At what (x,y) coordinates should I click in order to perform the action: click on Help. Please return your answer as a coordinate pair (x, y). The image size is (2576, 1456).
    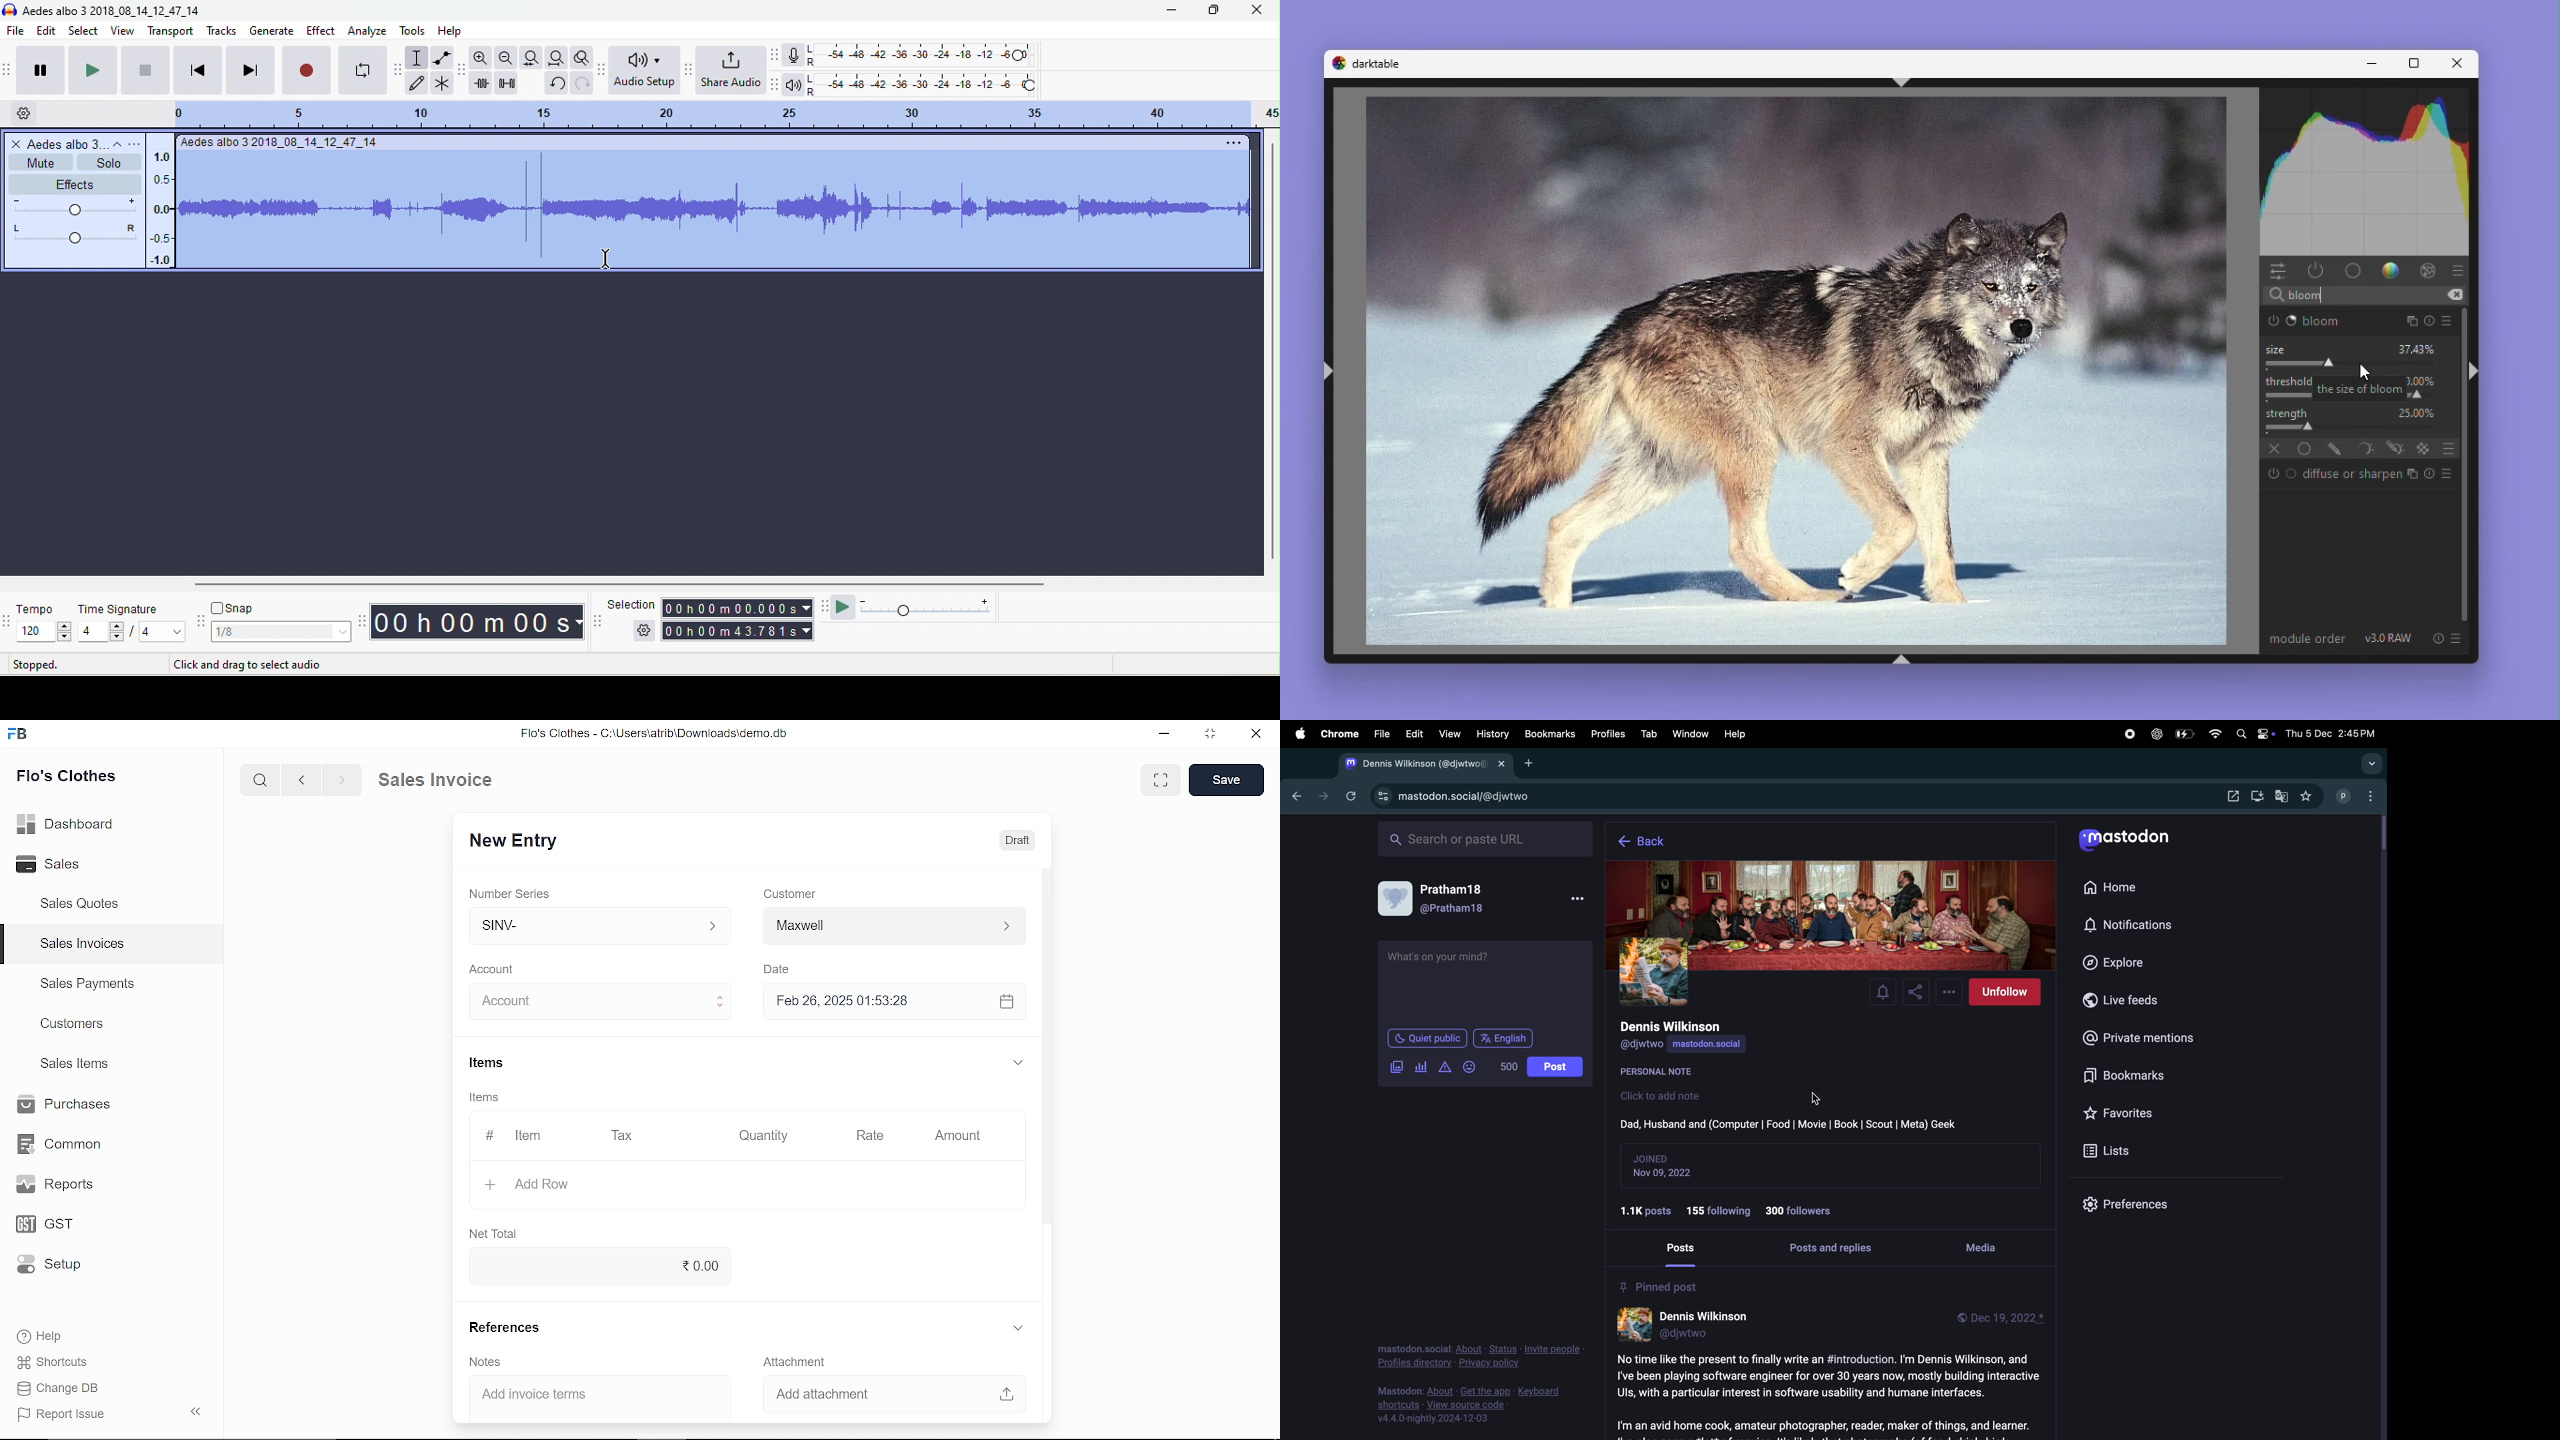
    Looking at the image, I should click on (53, 1336).